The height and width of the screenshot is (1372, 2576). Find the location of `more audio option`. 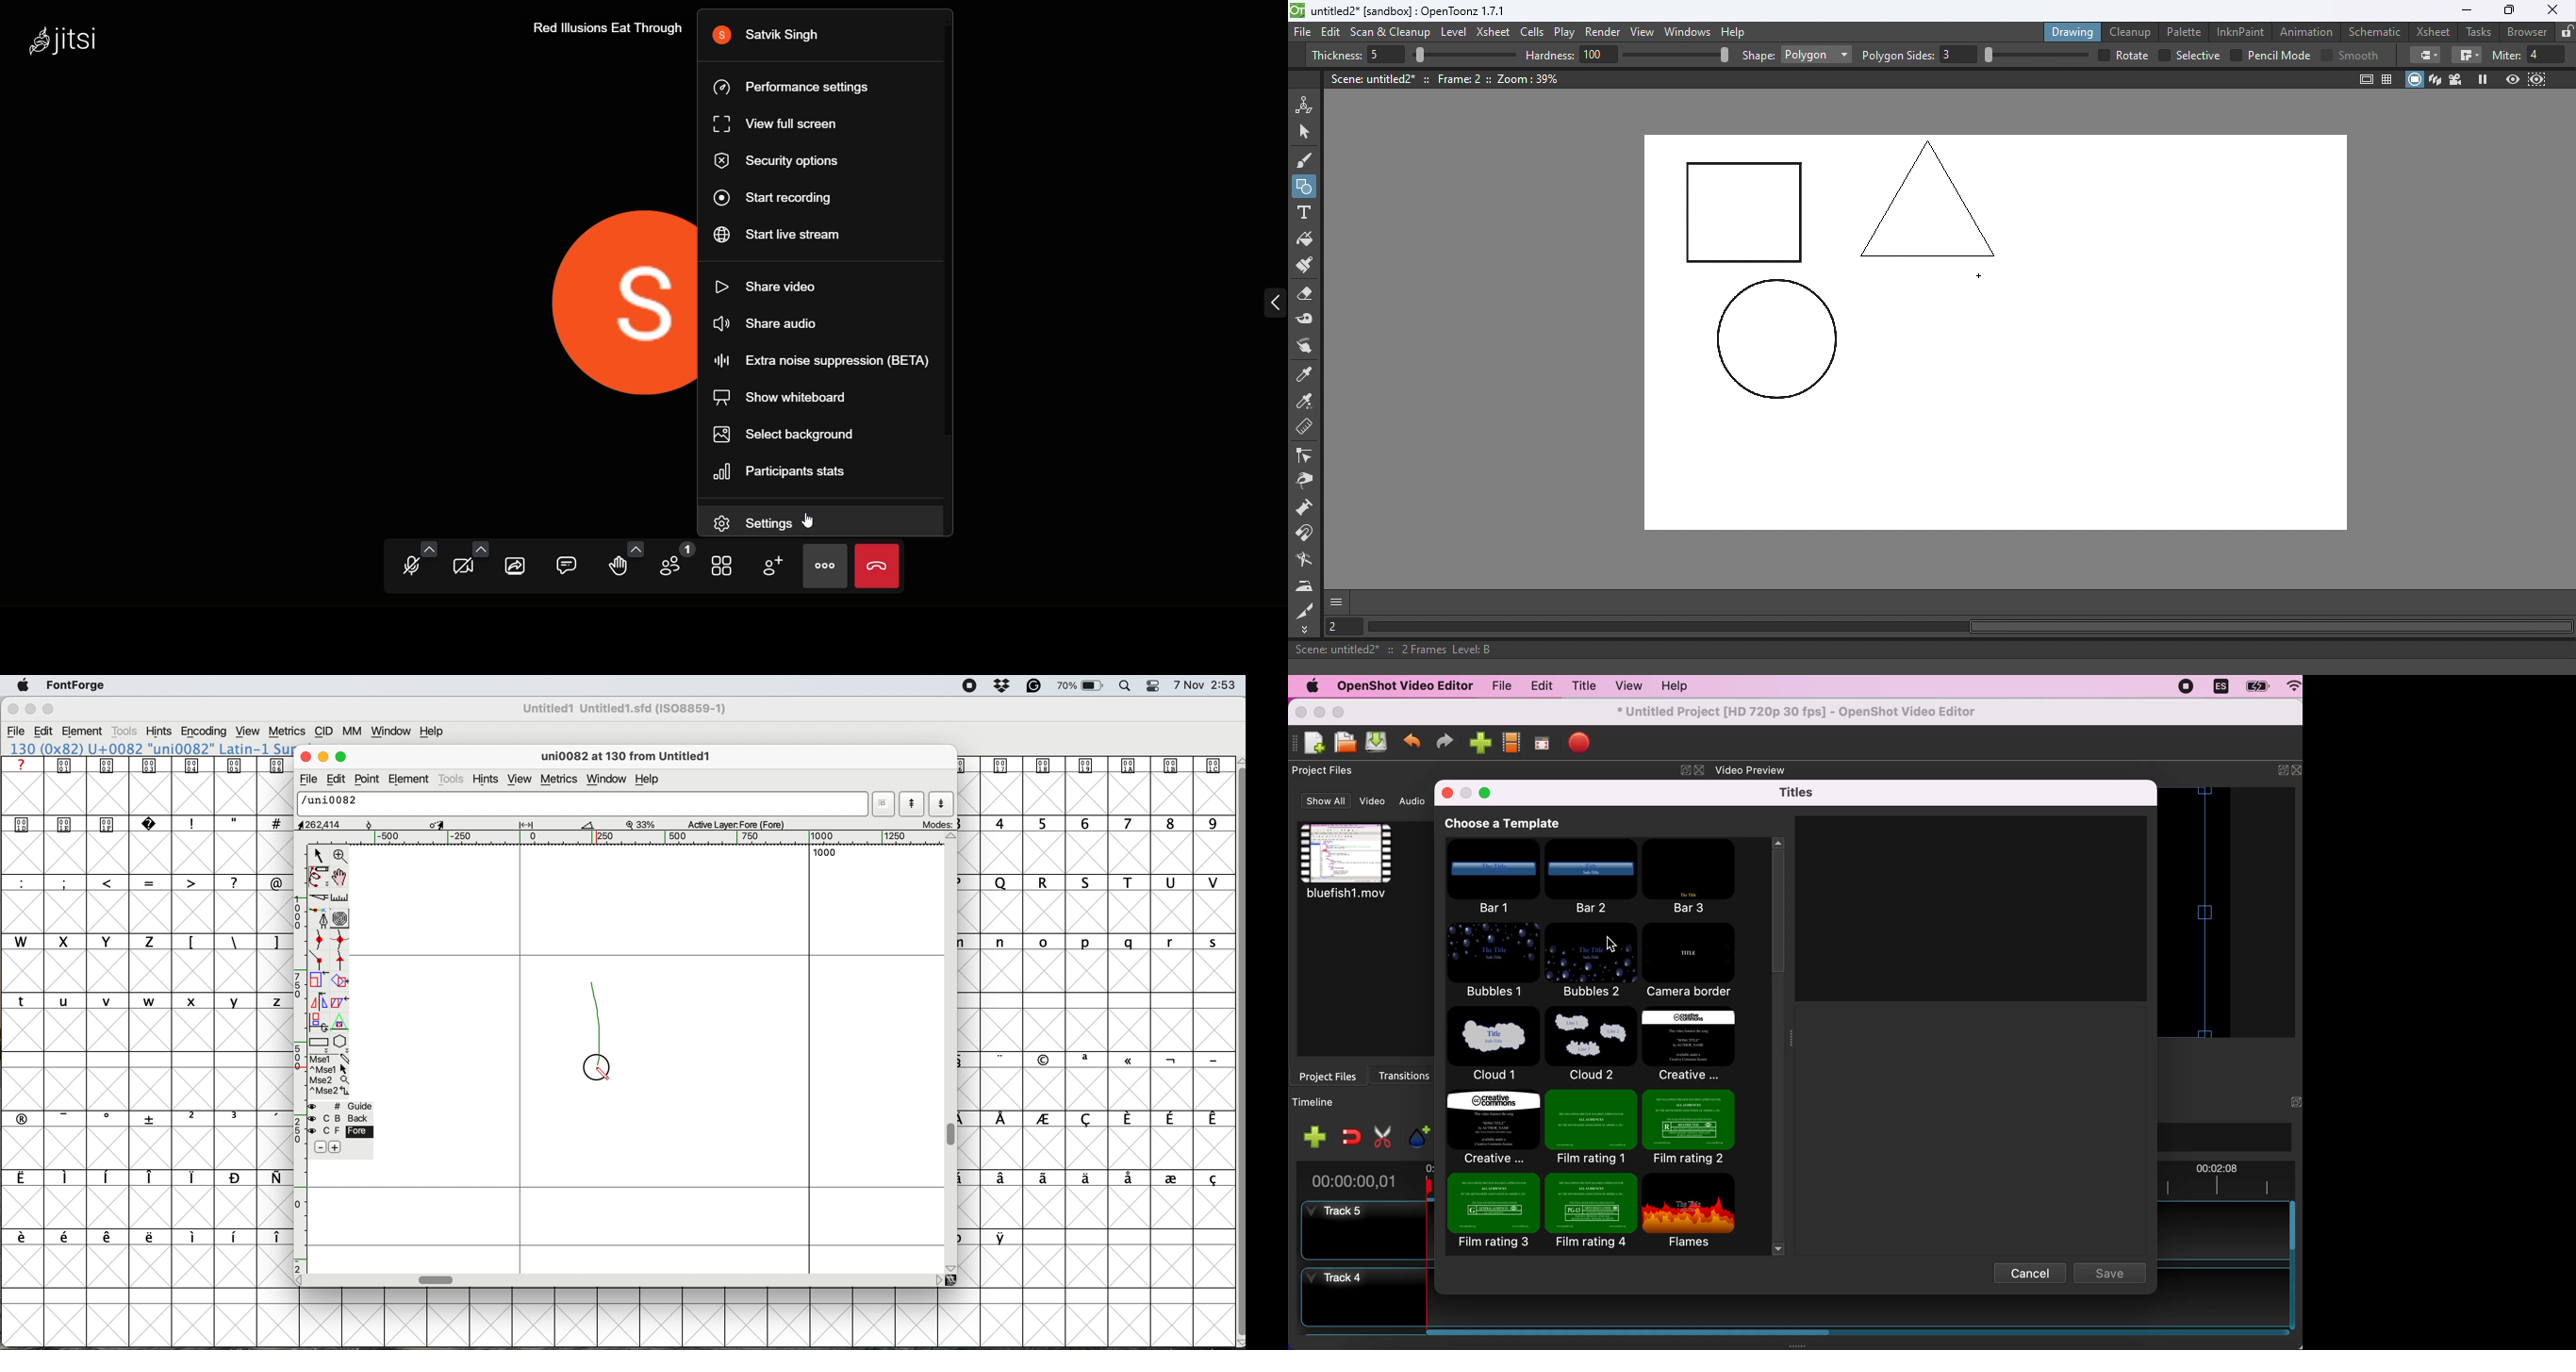

more audio option is located at coordinates (431, 549).